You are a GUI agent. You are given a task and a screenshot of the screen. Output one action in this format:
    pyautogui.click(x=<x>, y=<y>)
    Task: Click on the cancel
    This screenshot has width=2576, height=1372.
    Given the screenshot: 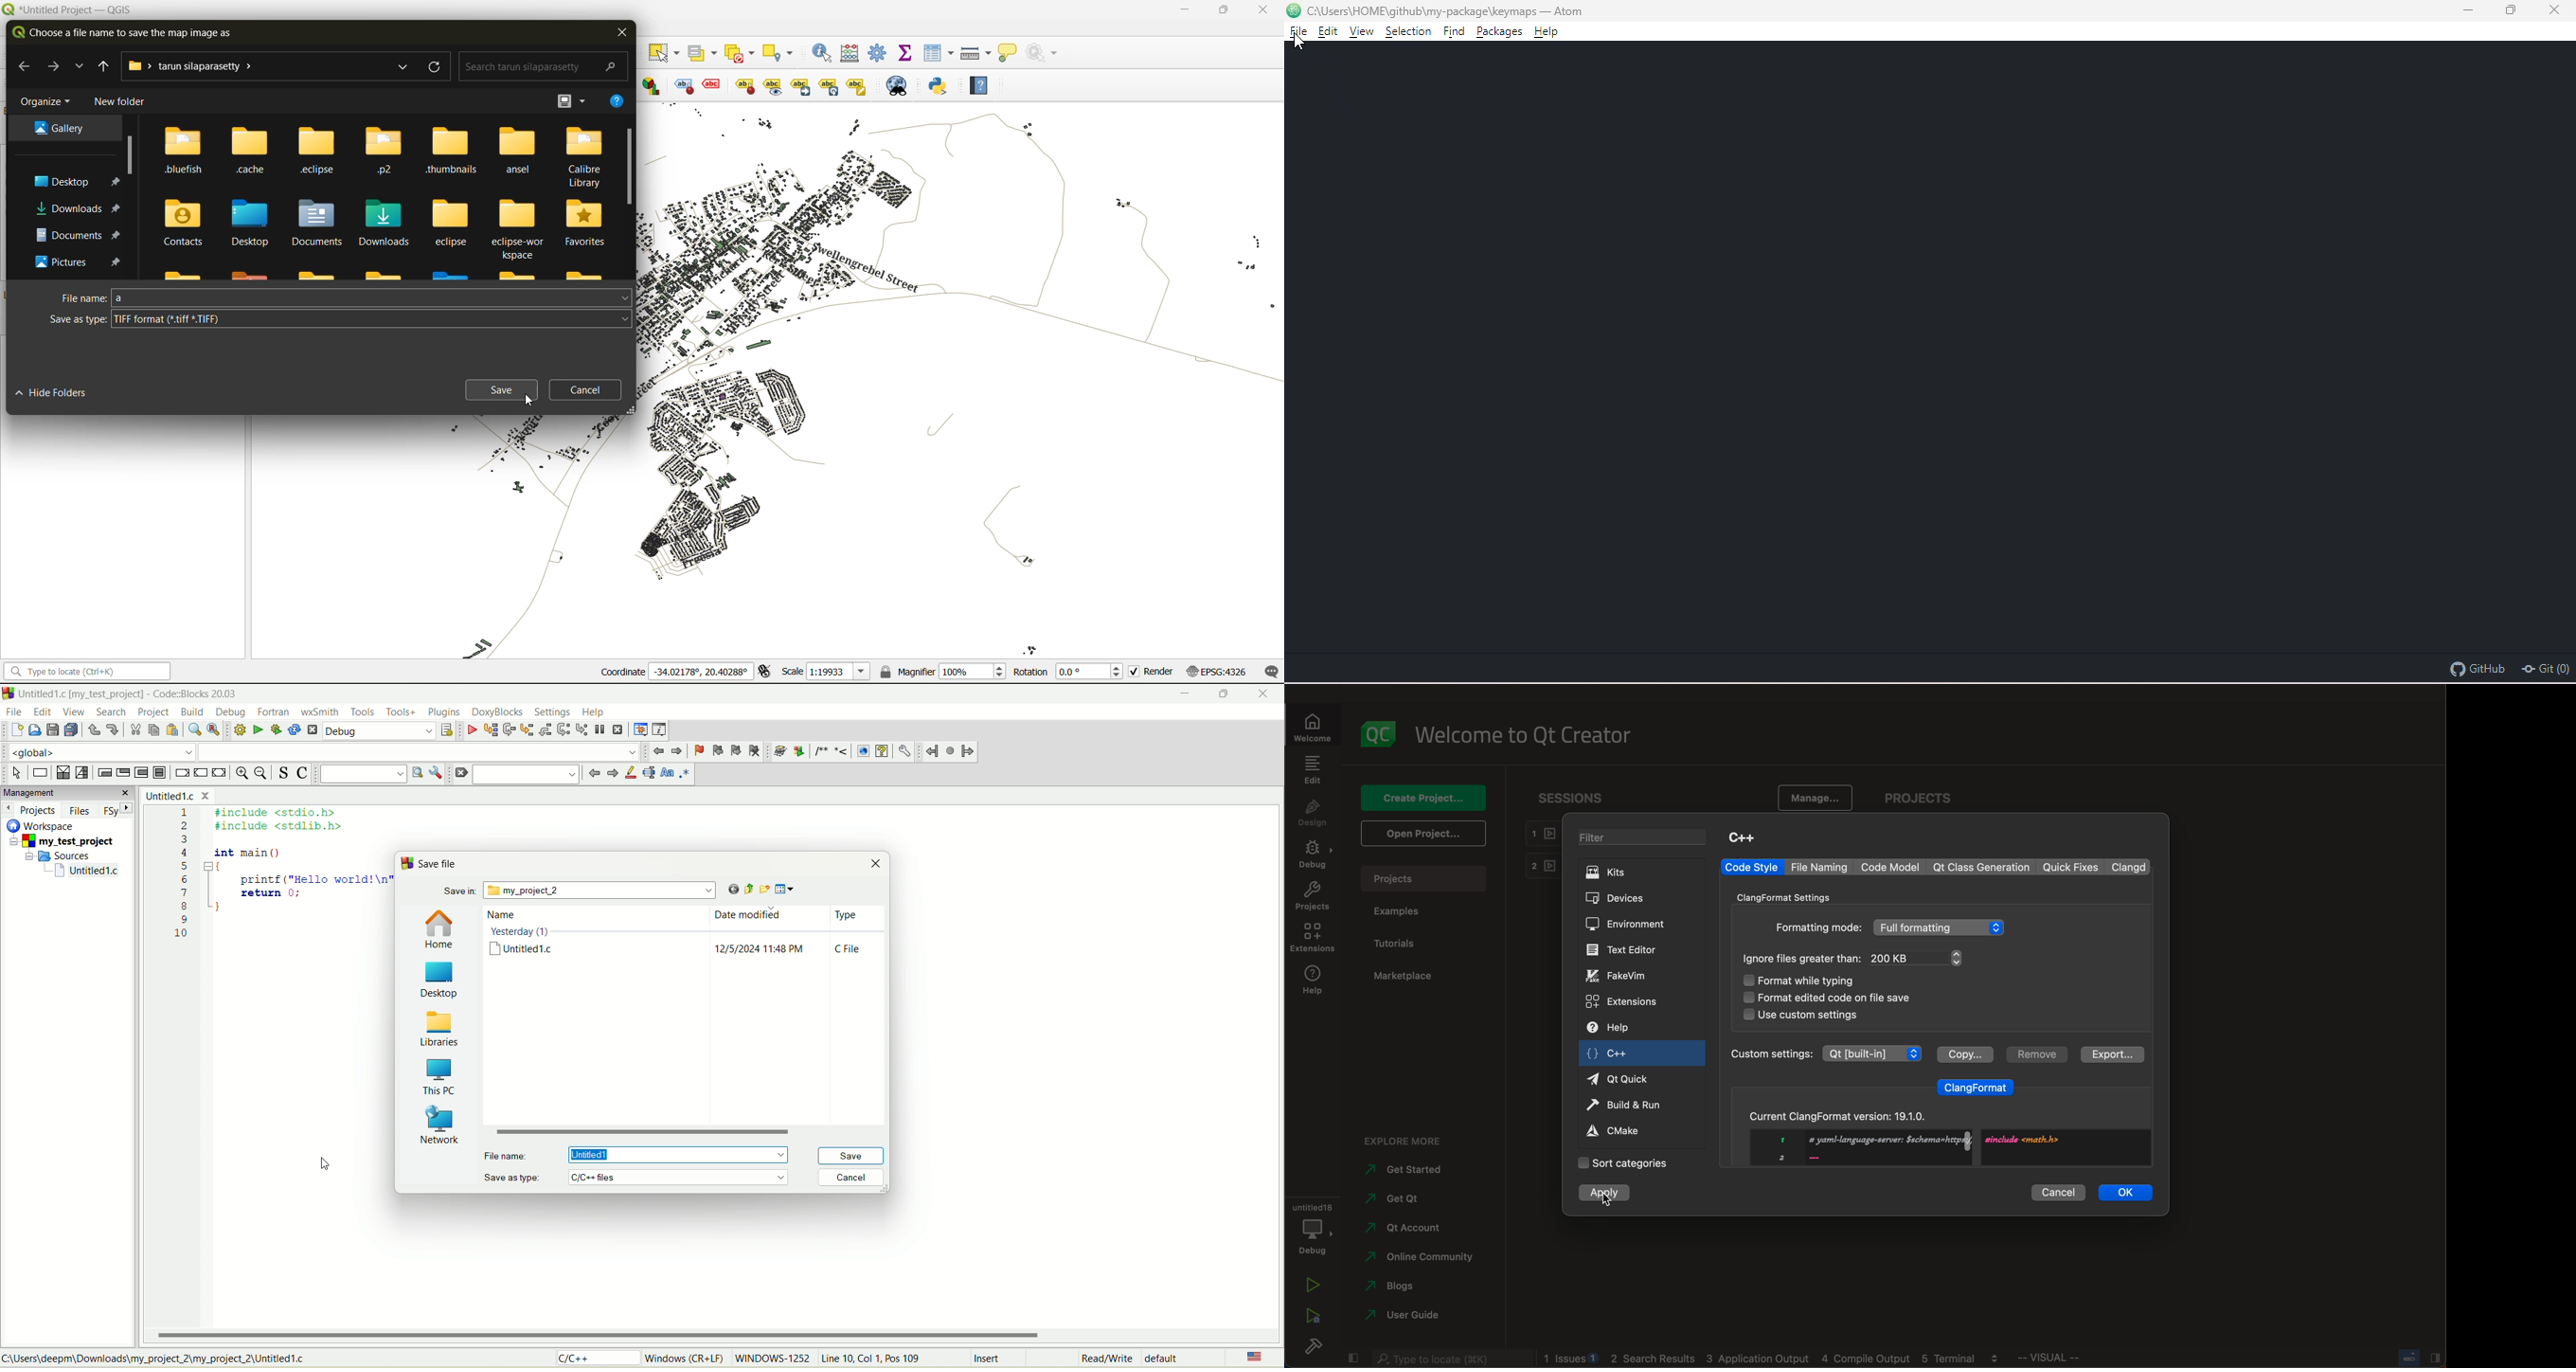 What is the action you would take?
    pyautogui.click(x=850, y=1179)
    